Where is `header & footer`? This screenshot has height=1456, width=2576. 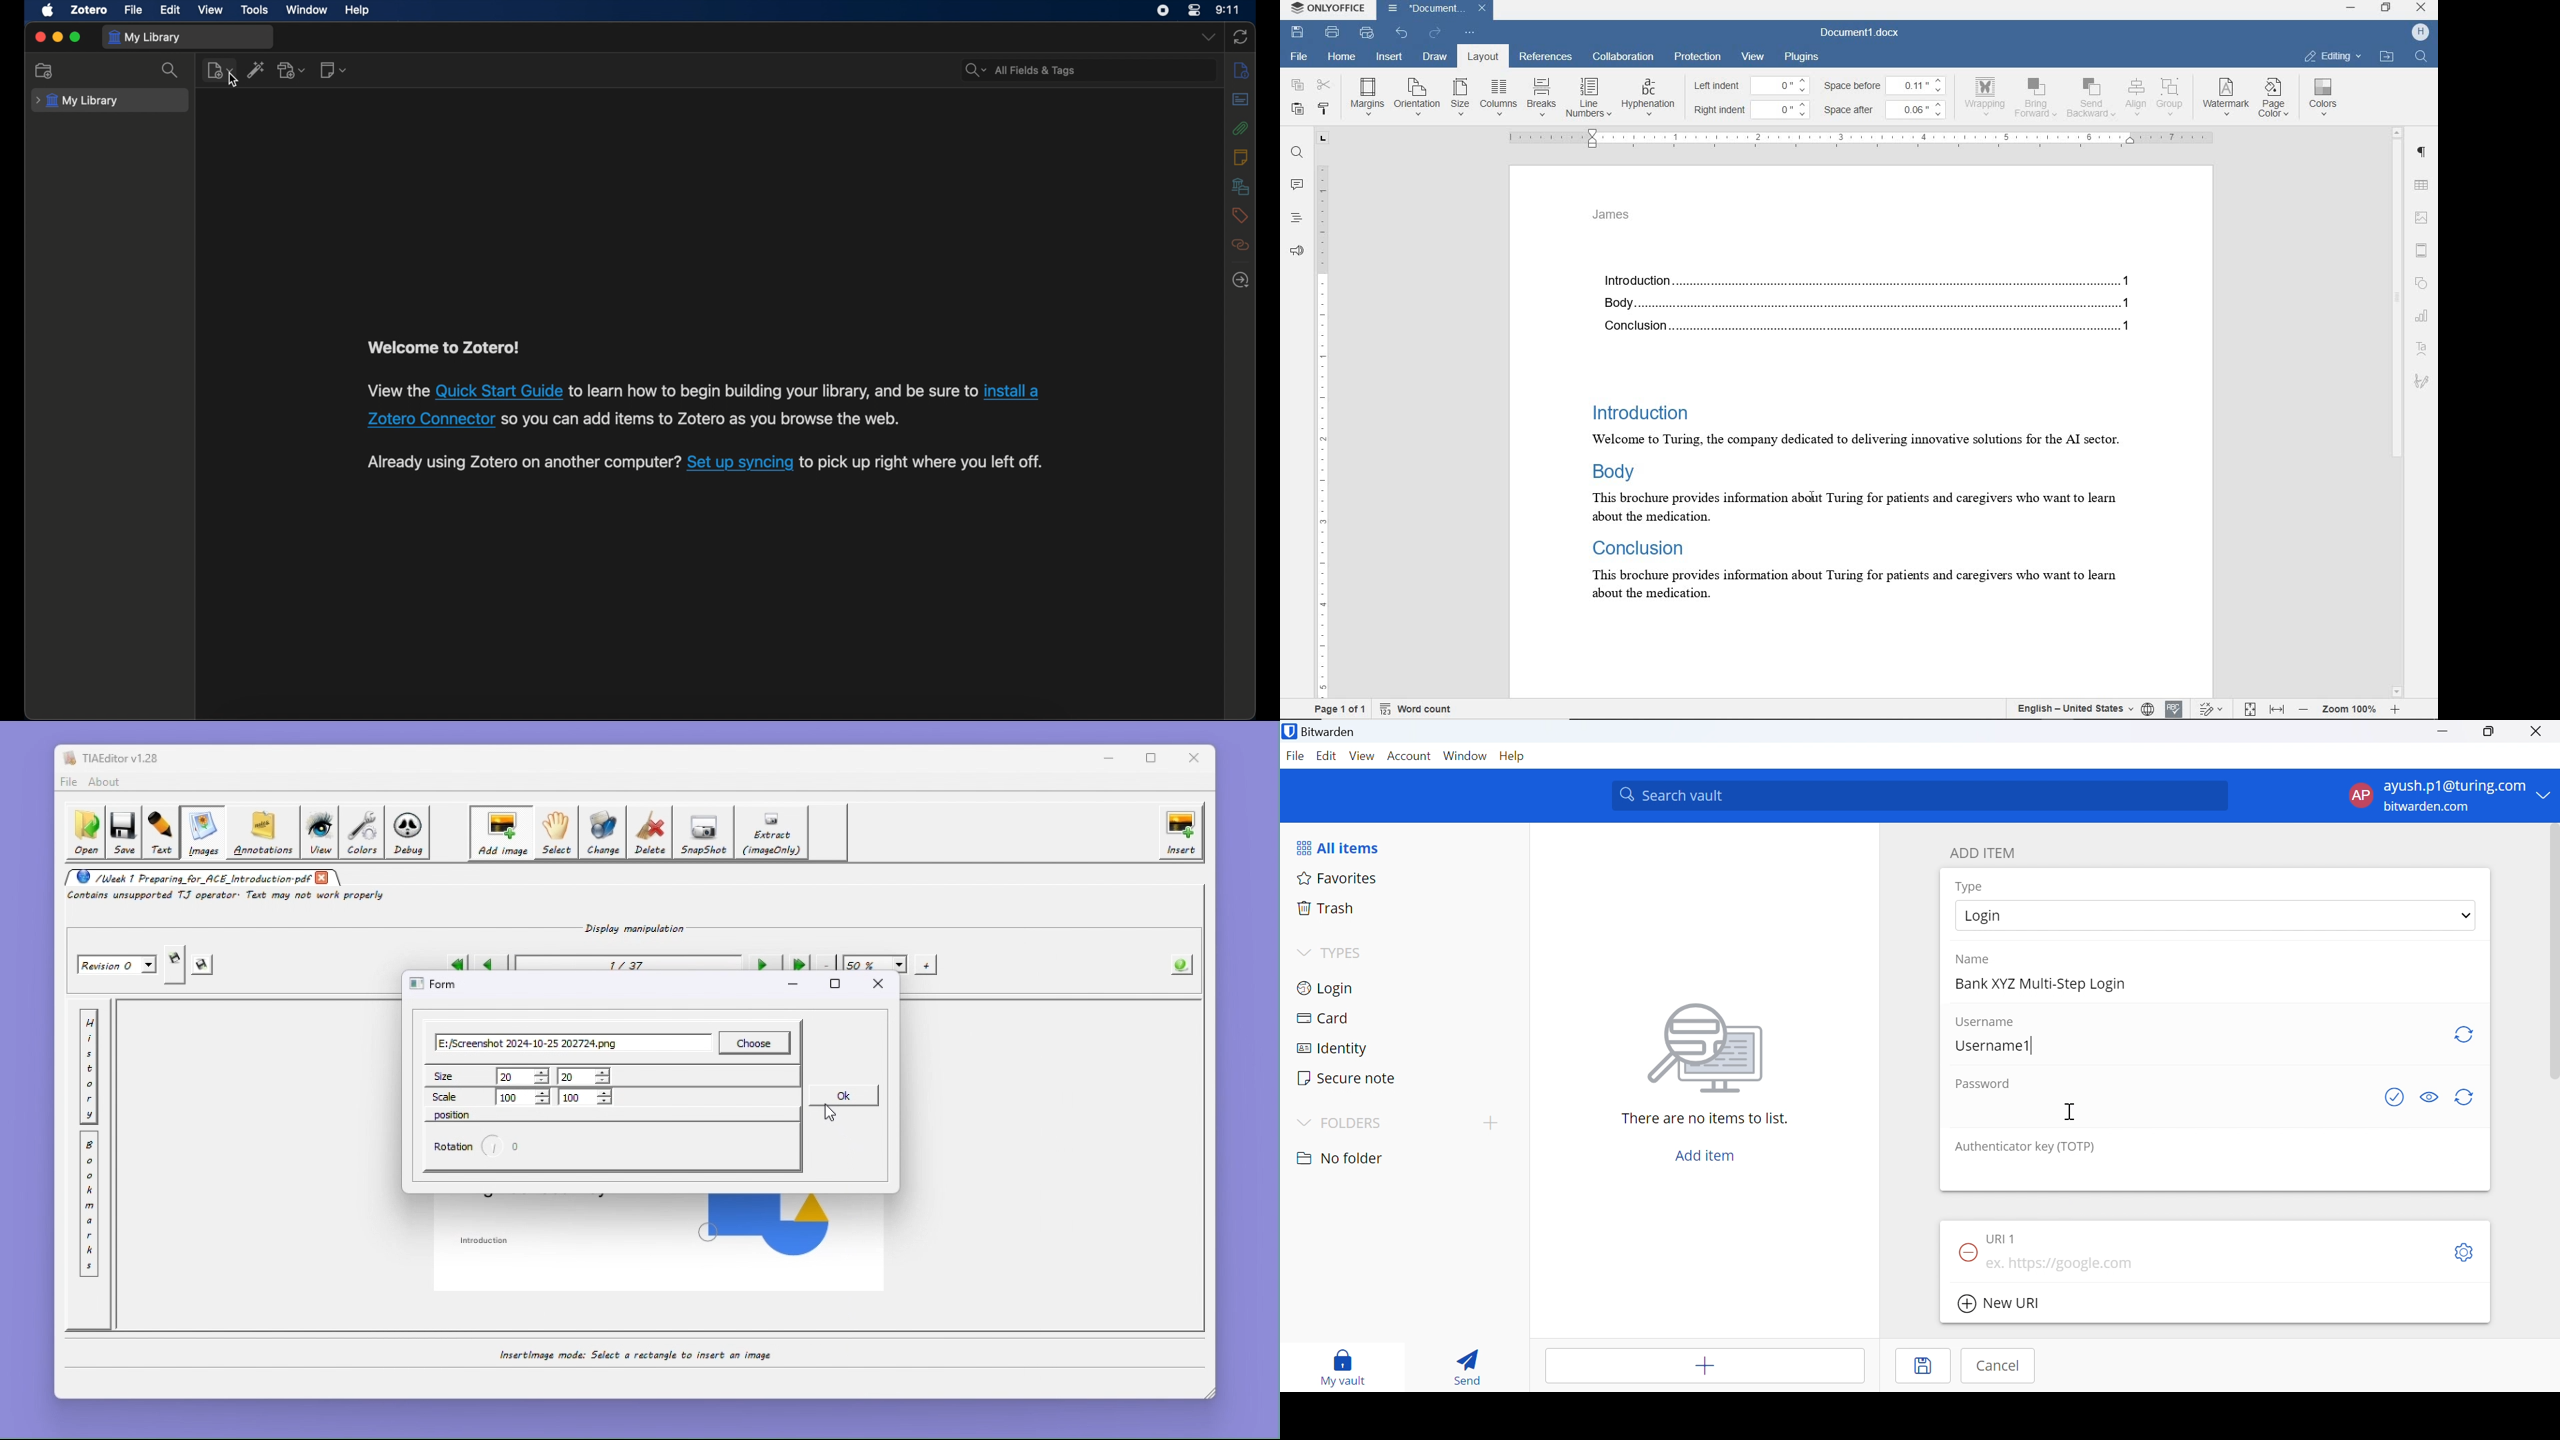 header & footer is located at coordinates (2426, 251).